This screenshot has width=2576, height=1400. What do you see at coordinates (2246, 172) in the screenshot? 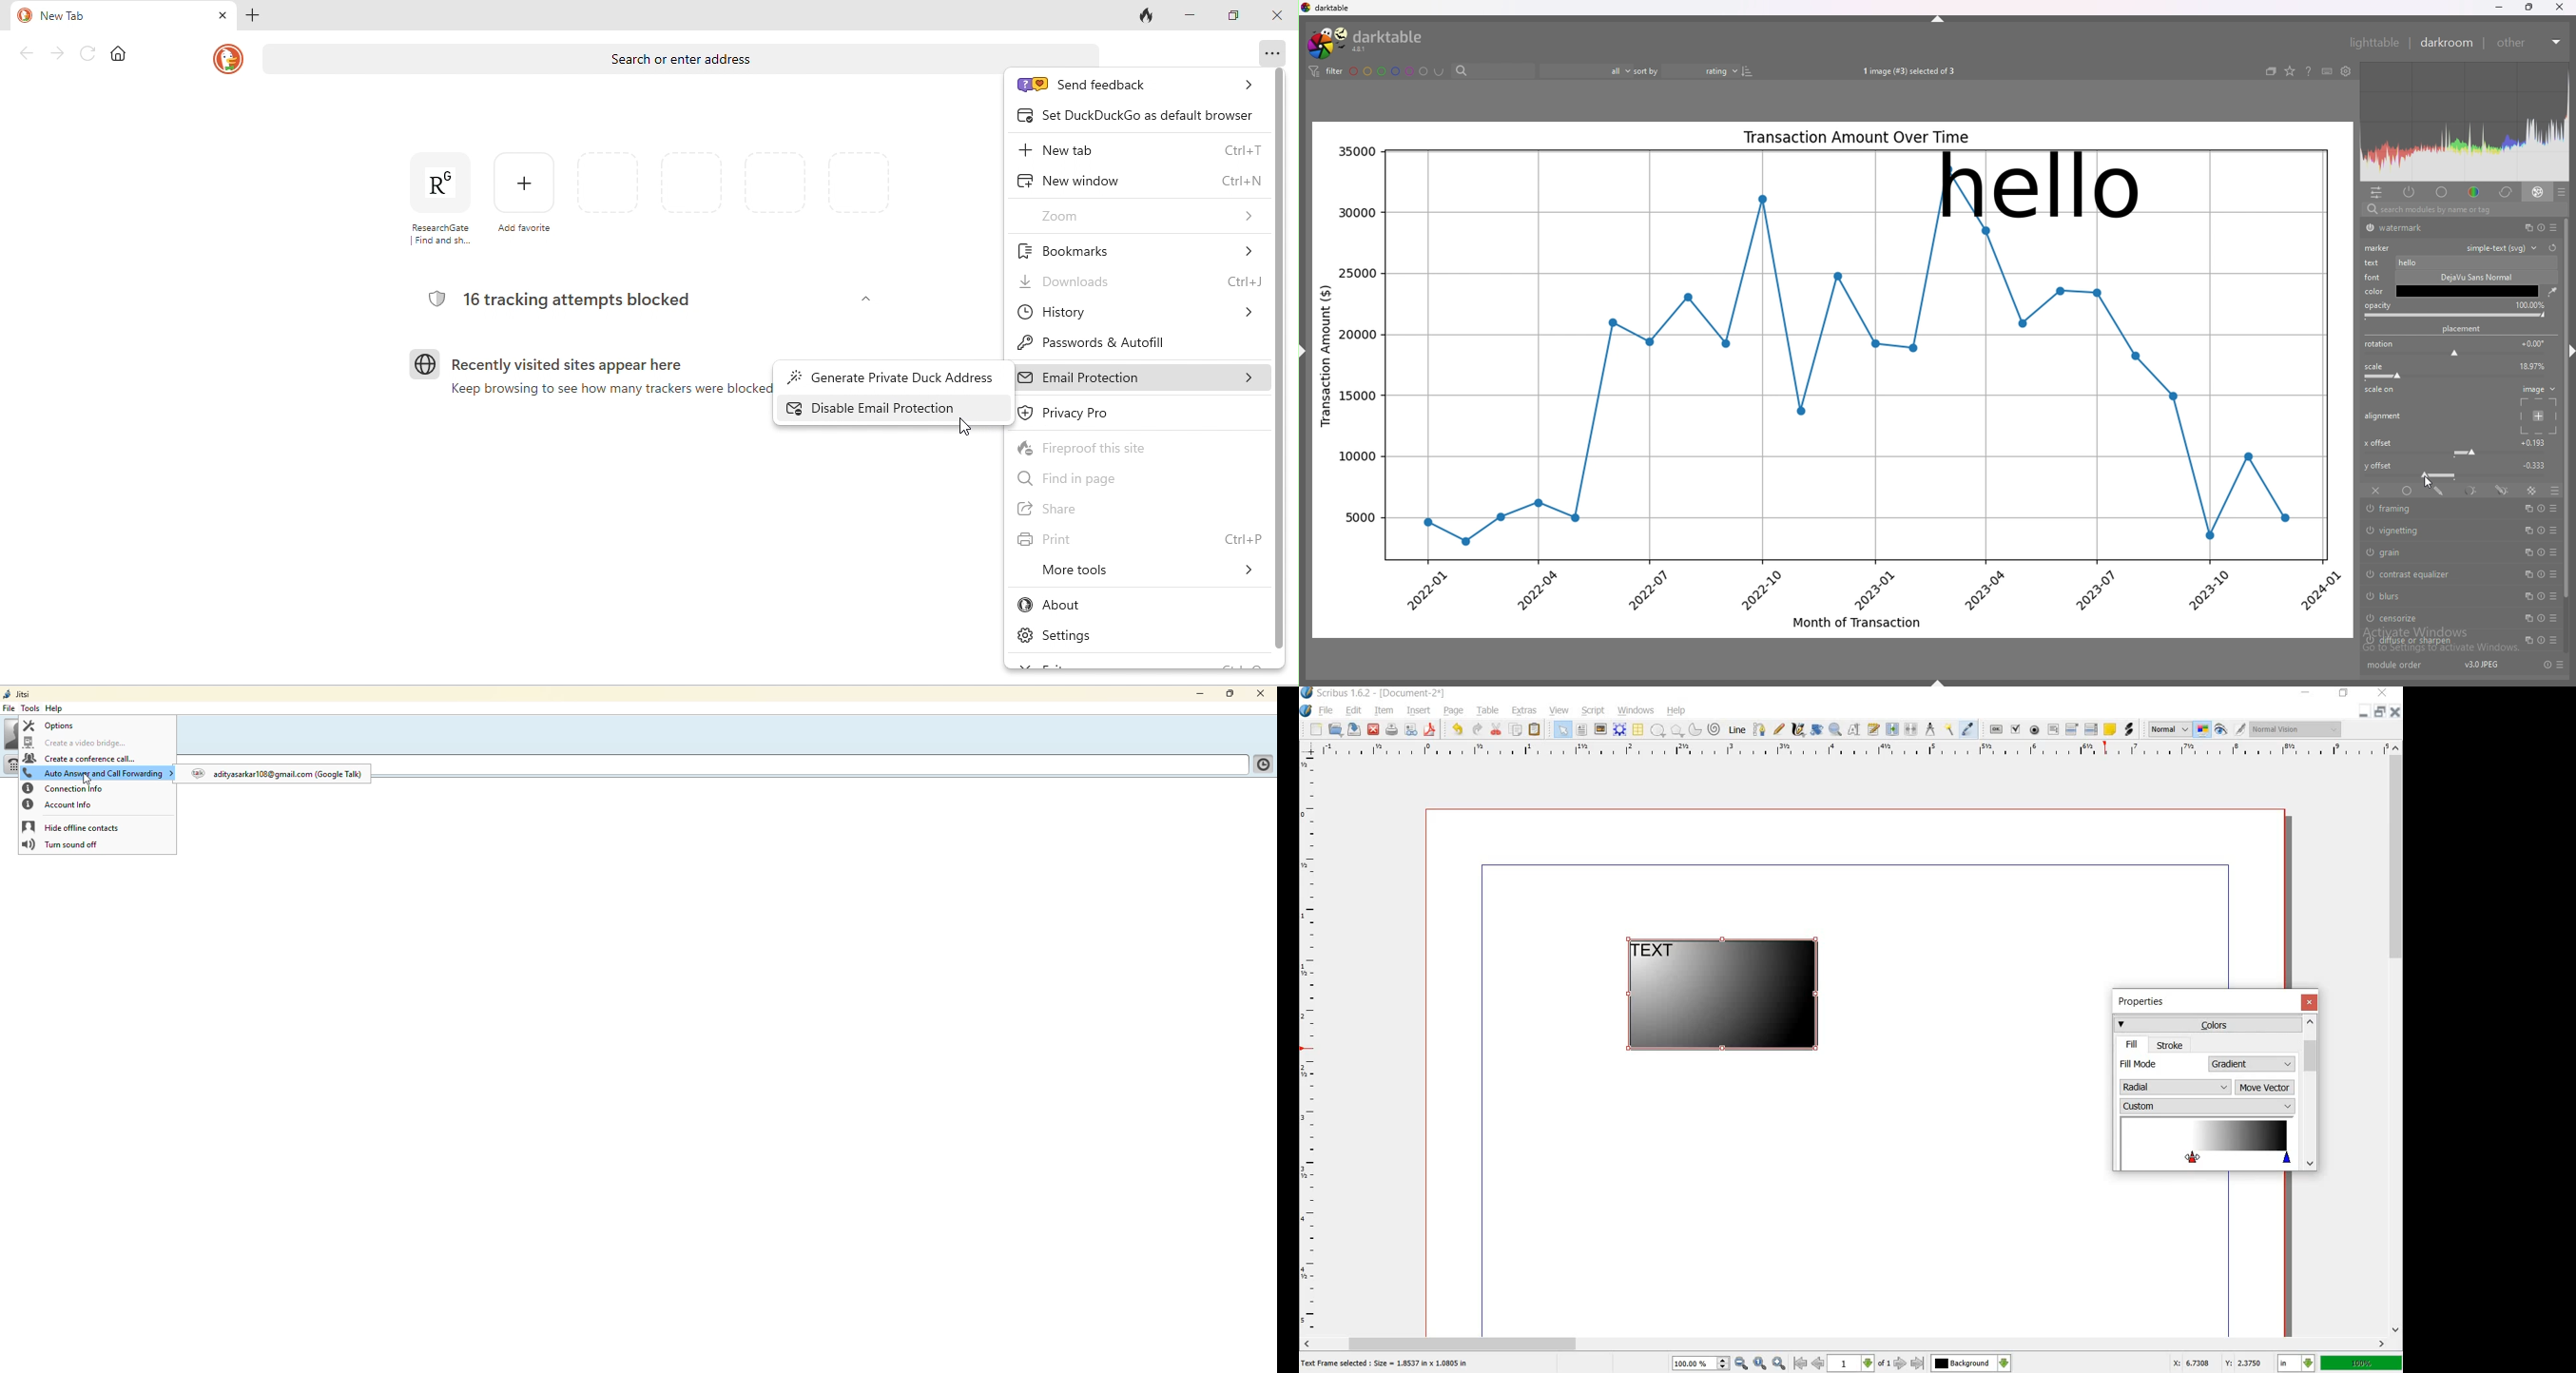
I see `graph` at bounding box center [2246, 172].